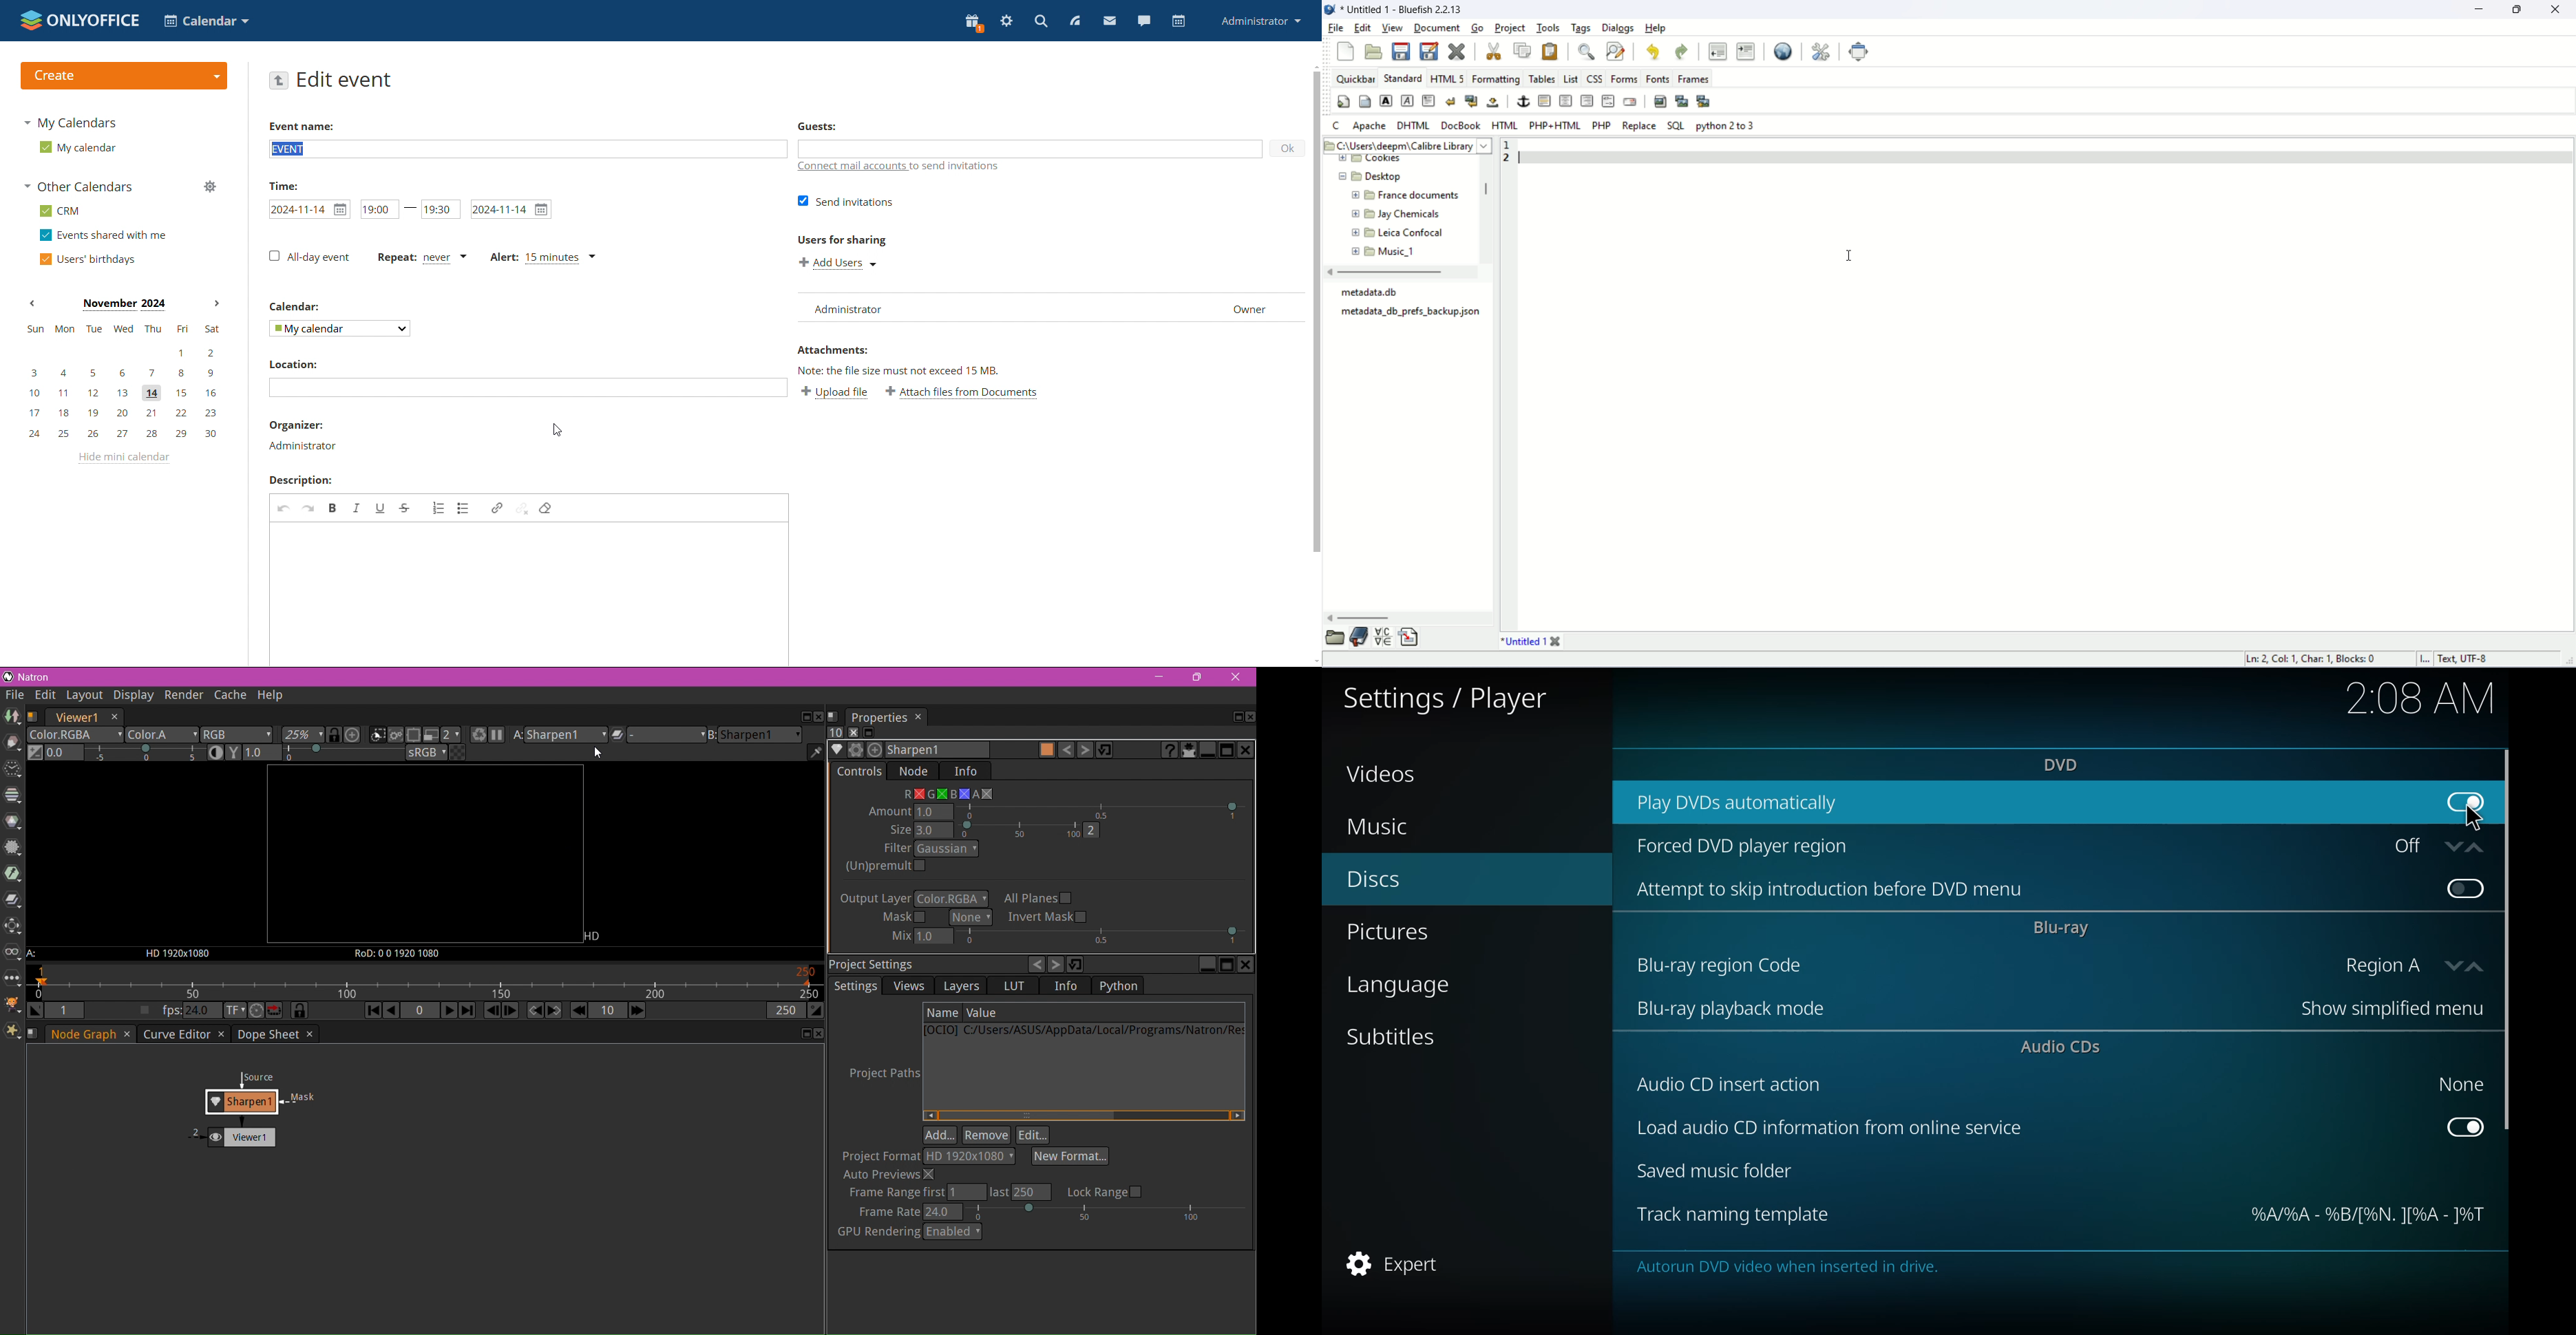  I want to click on Maximize, so click(1236, 718).